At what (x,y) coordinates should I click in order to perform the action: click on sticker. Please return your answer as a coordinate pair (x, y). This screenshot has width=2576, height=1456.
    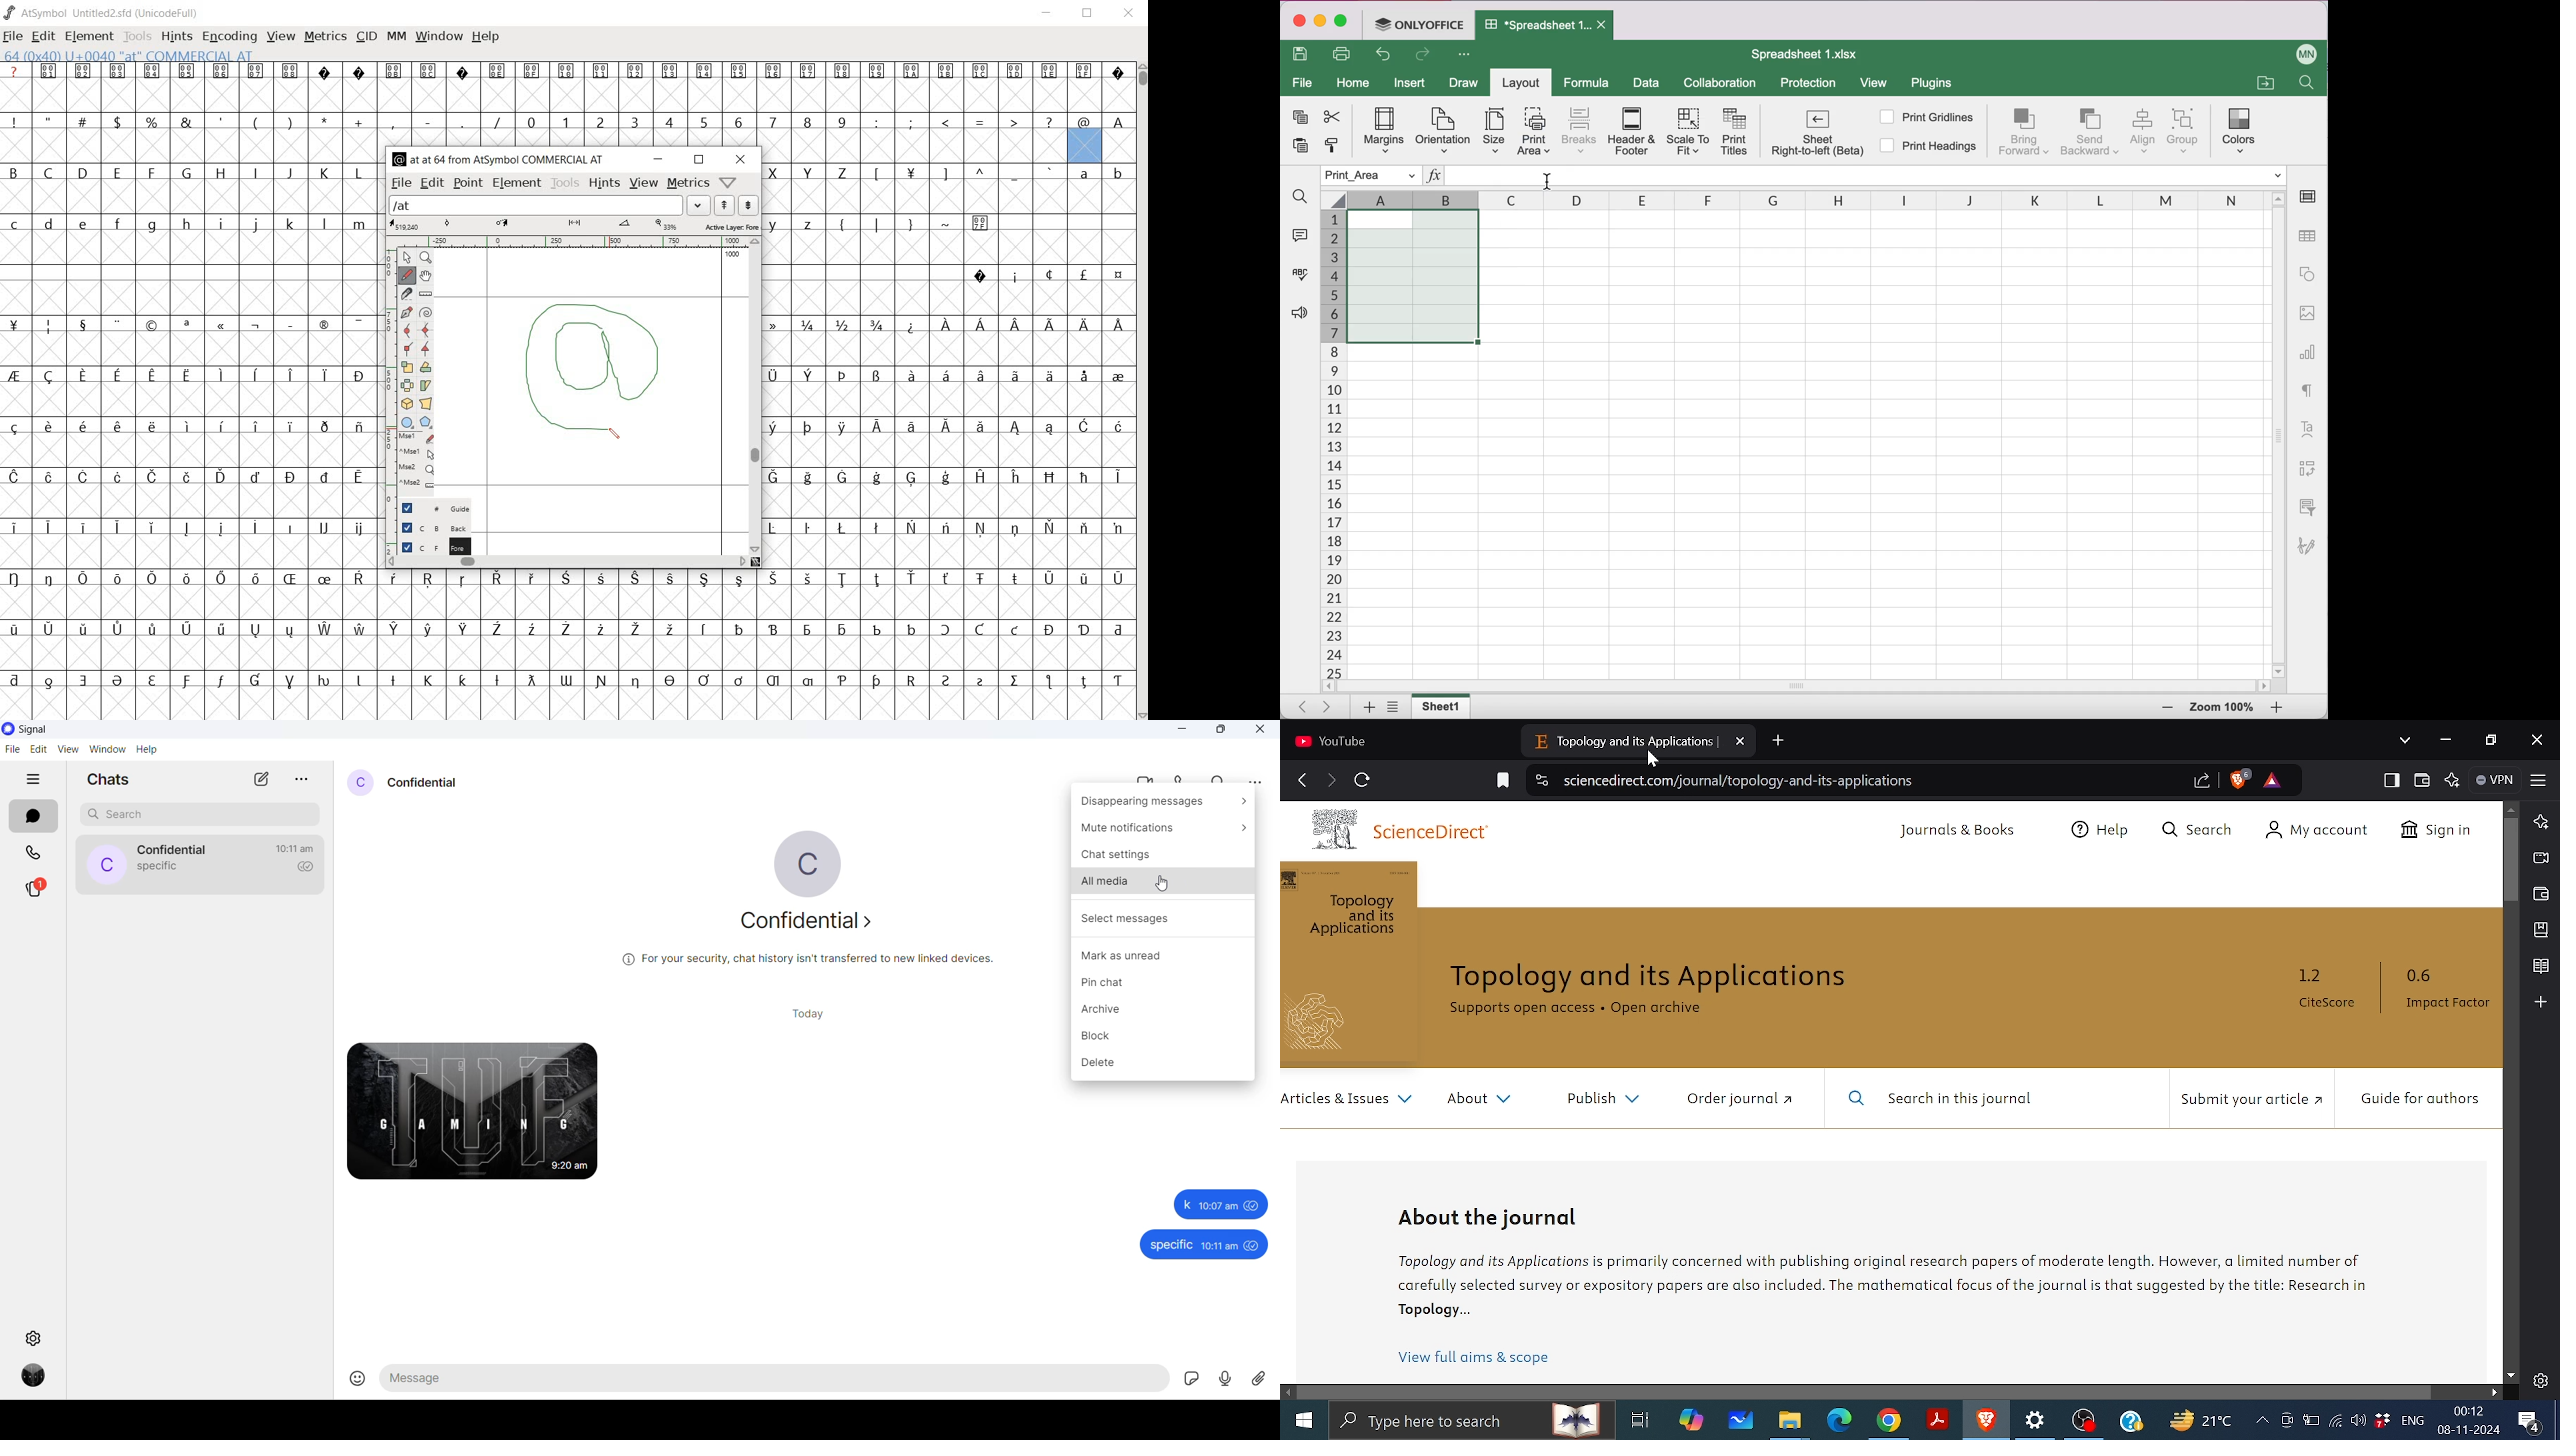
    Looking at the image, I should click on (1190, 1381).